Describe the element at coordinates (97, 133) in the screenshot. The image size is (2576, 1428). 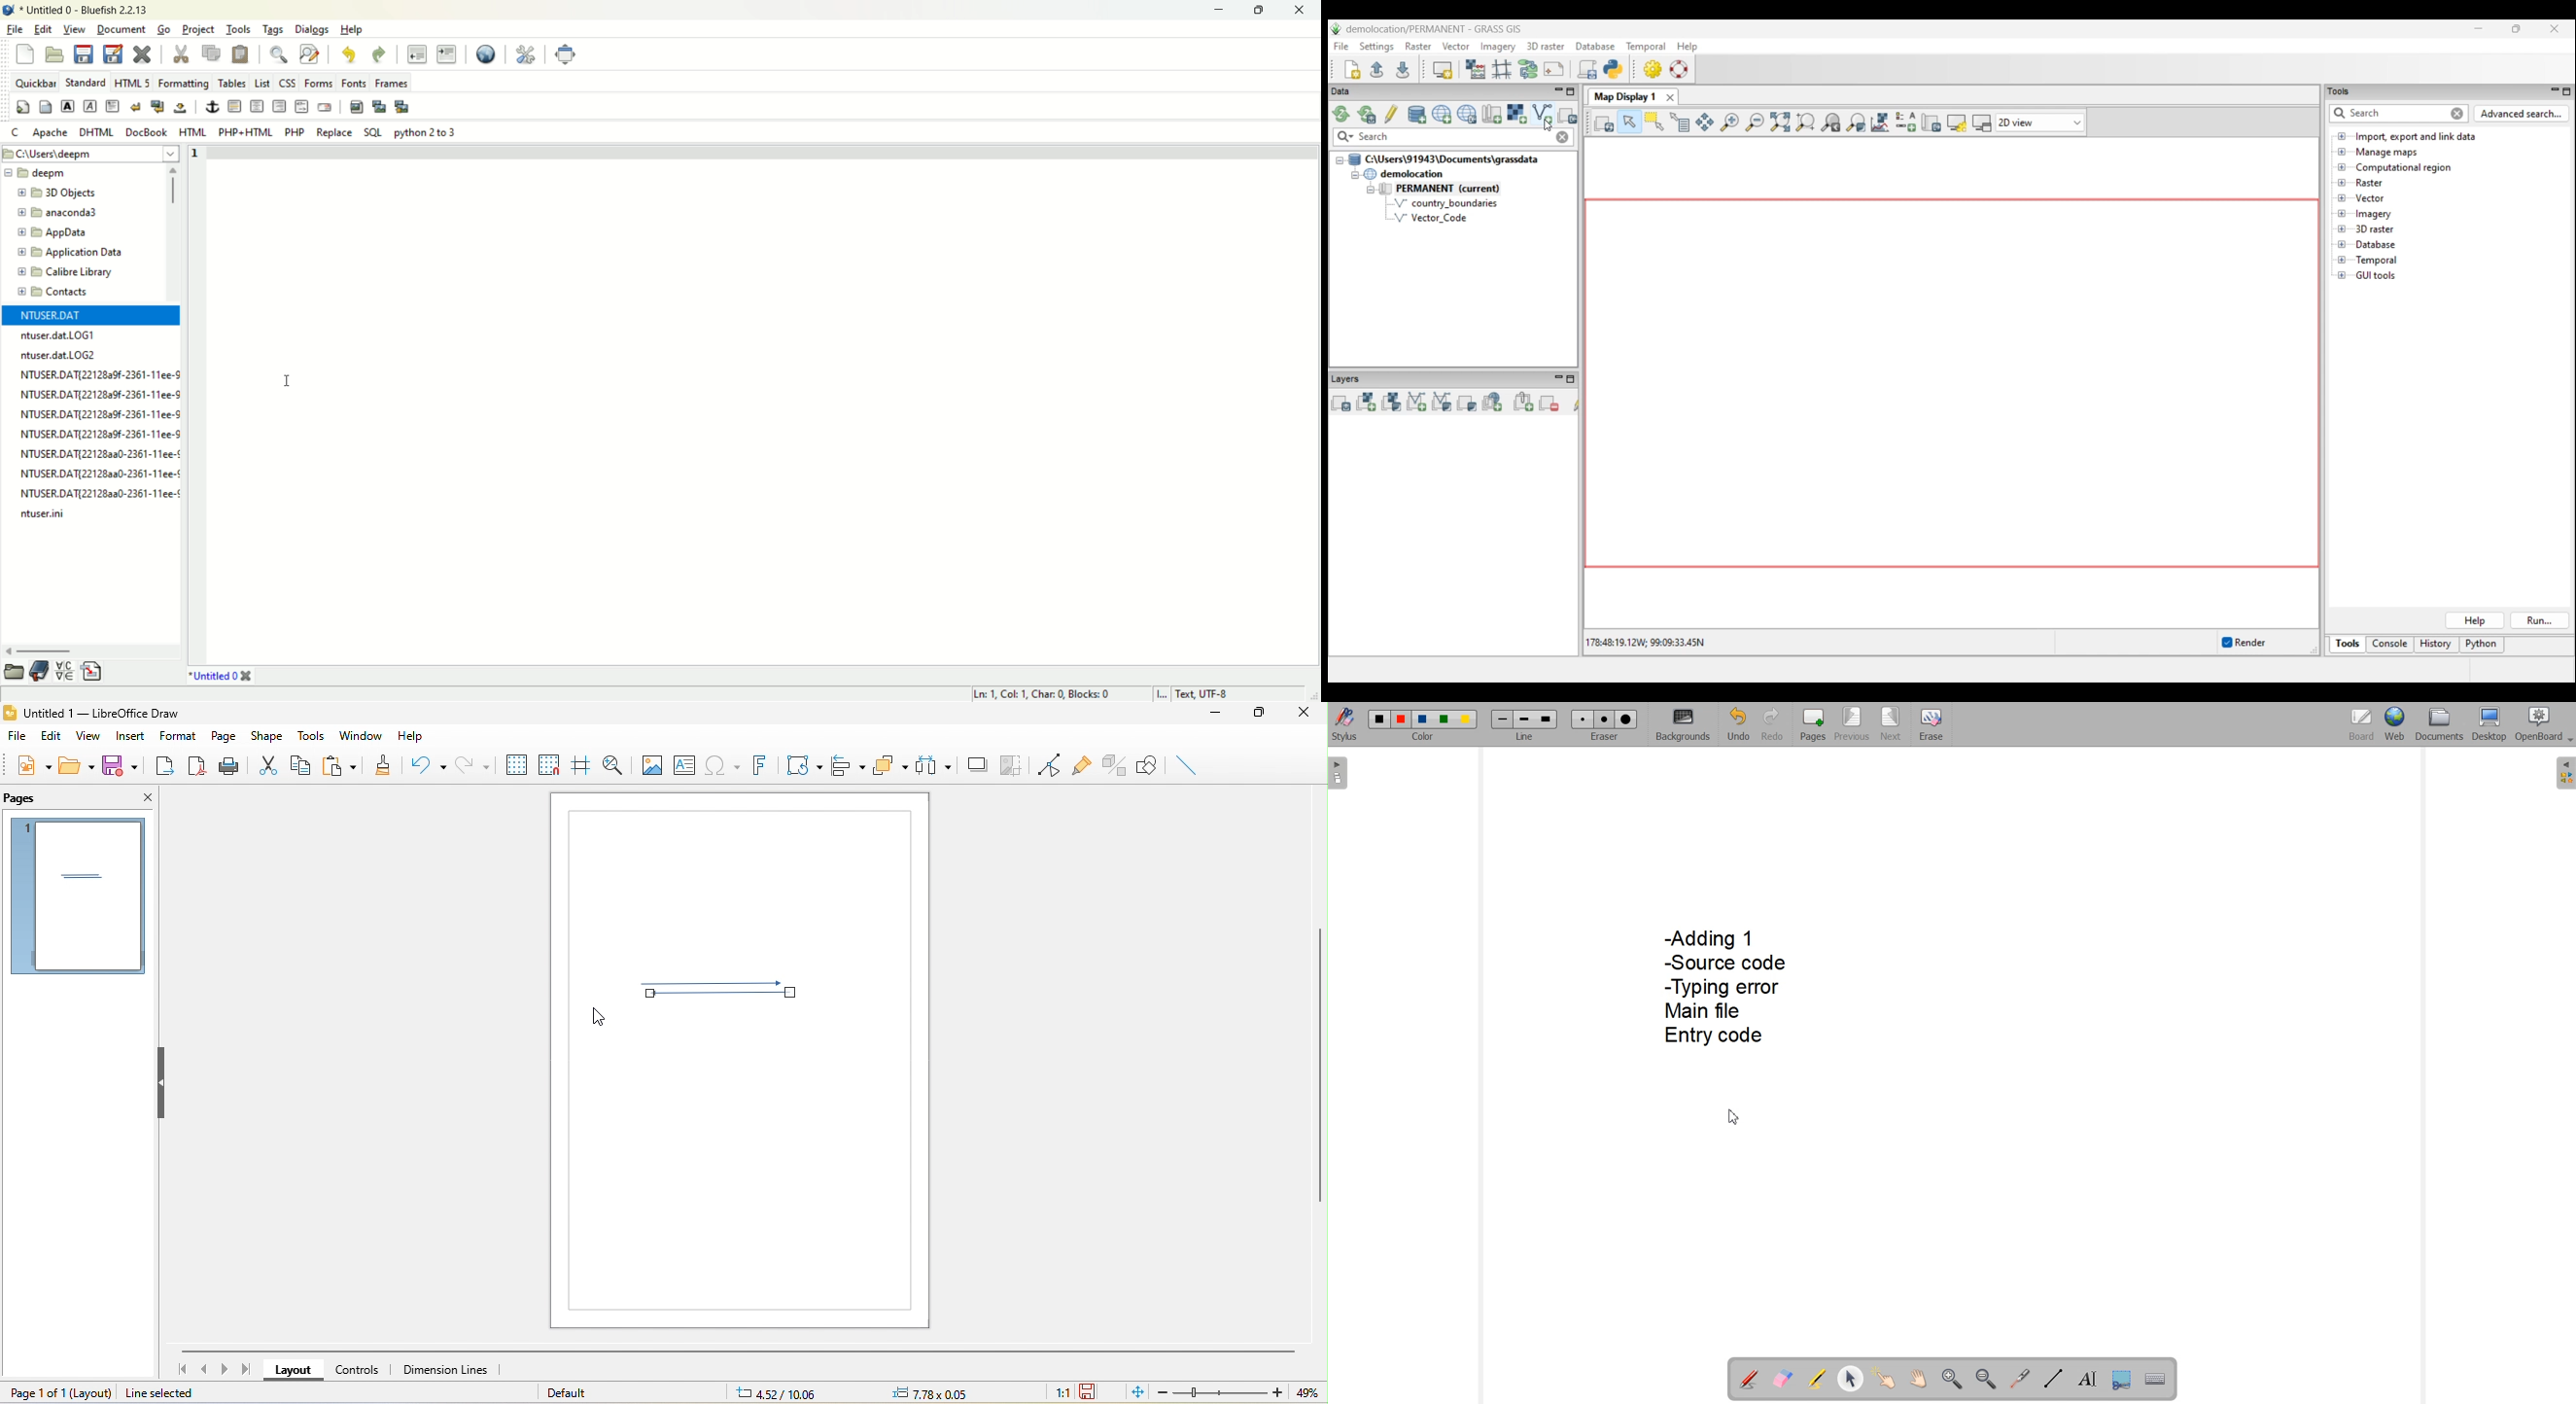
I see `DHTML` at that location.